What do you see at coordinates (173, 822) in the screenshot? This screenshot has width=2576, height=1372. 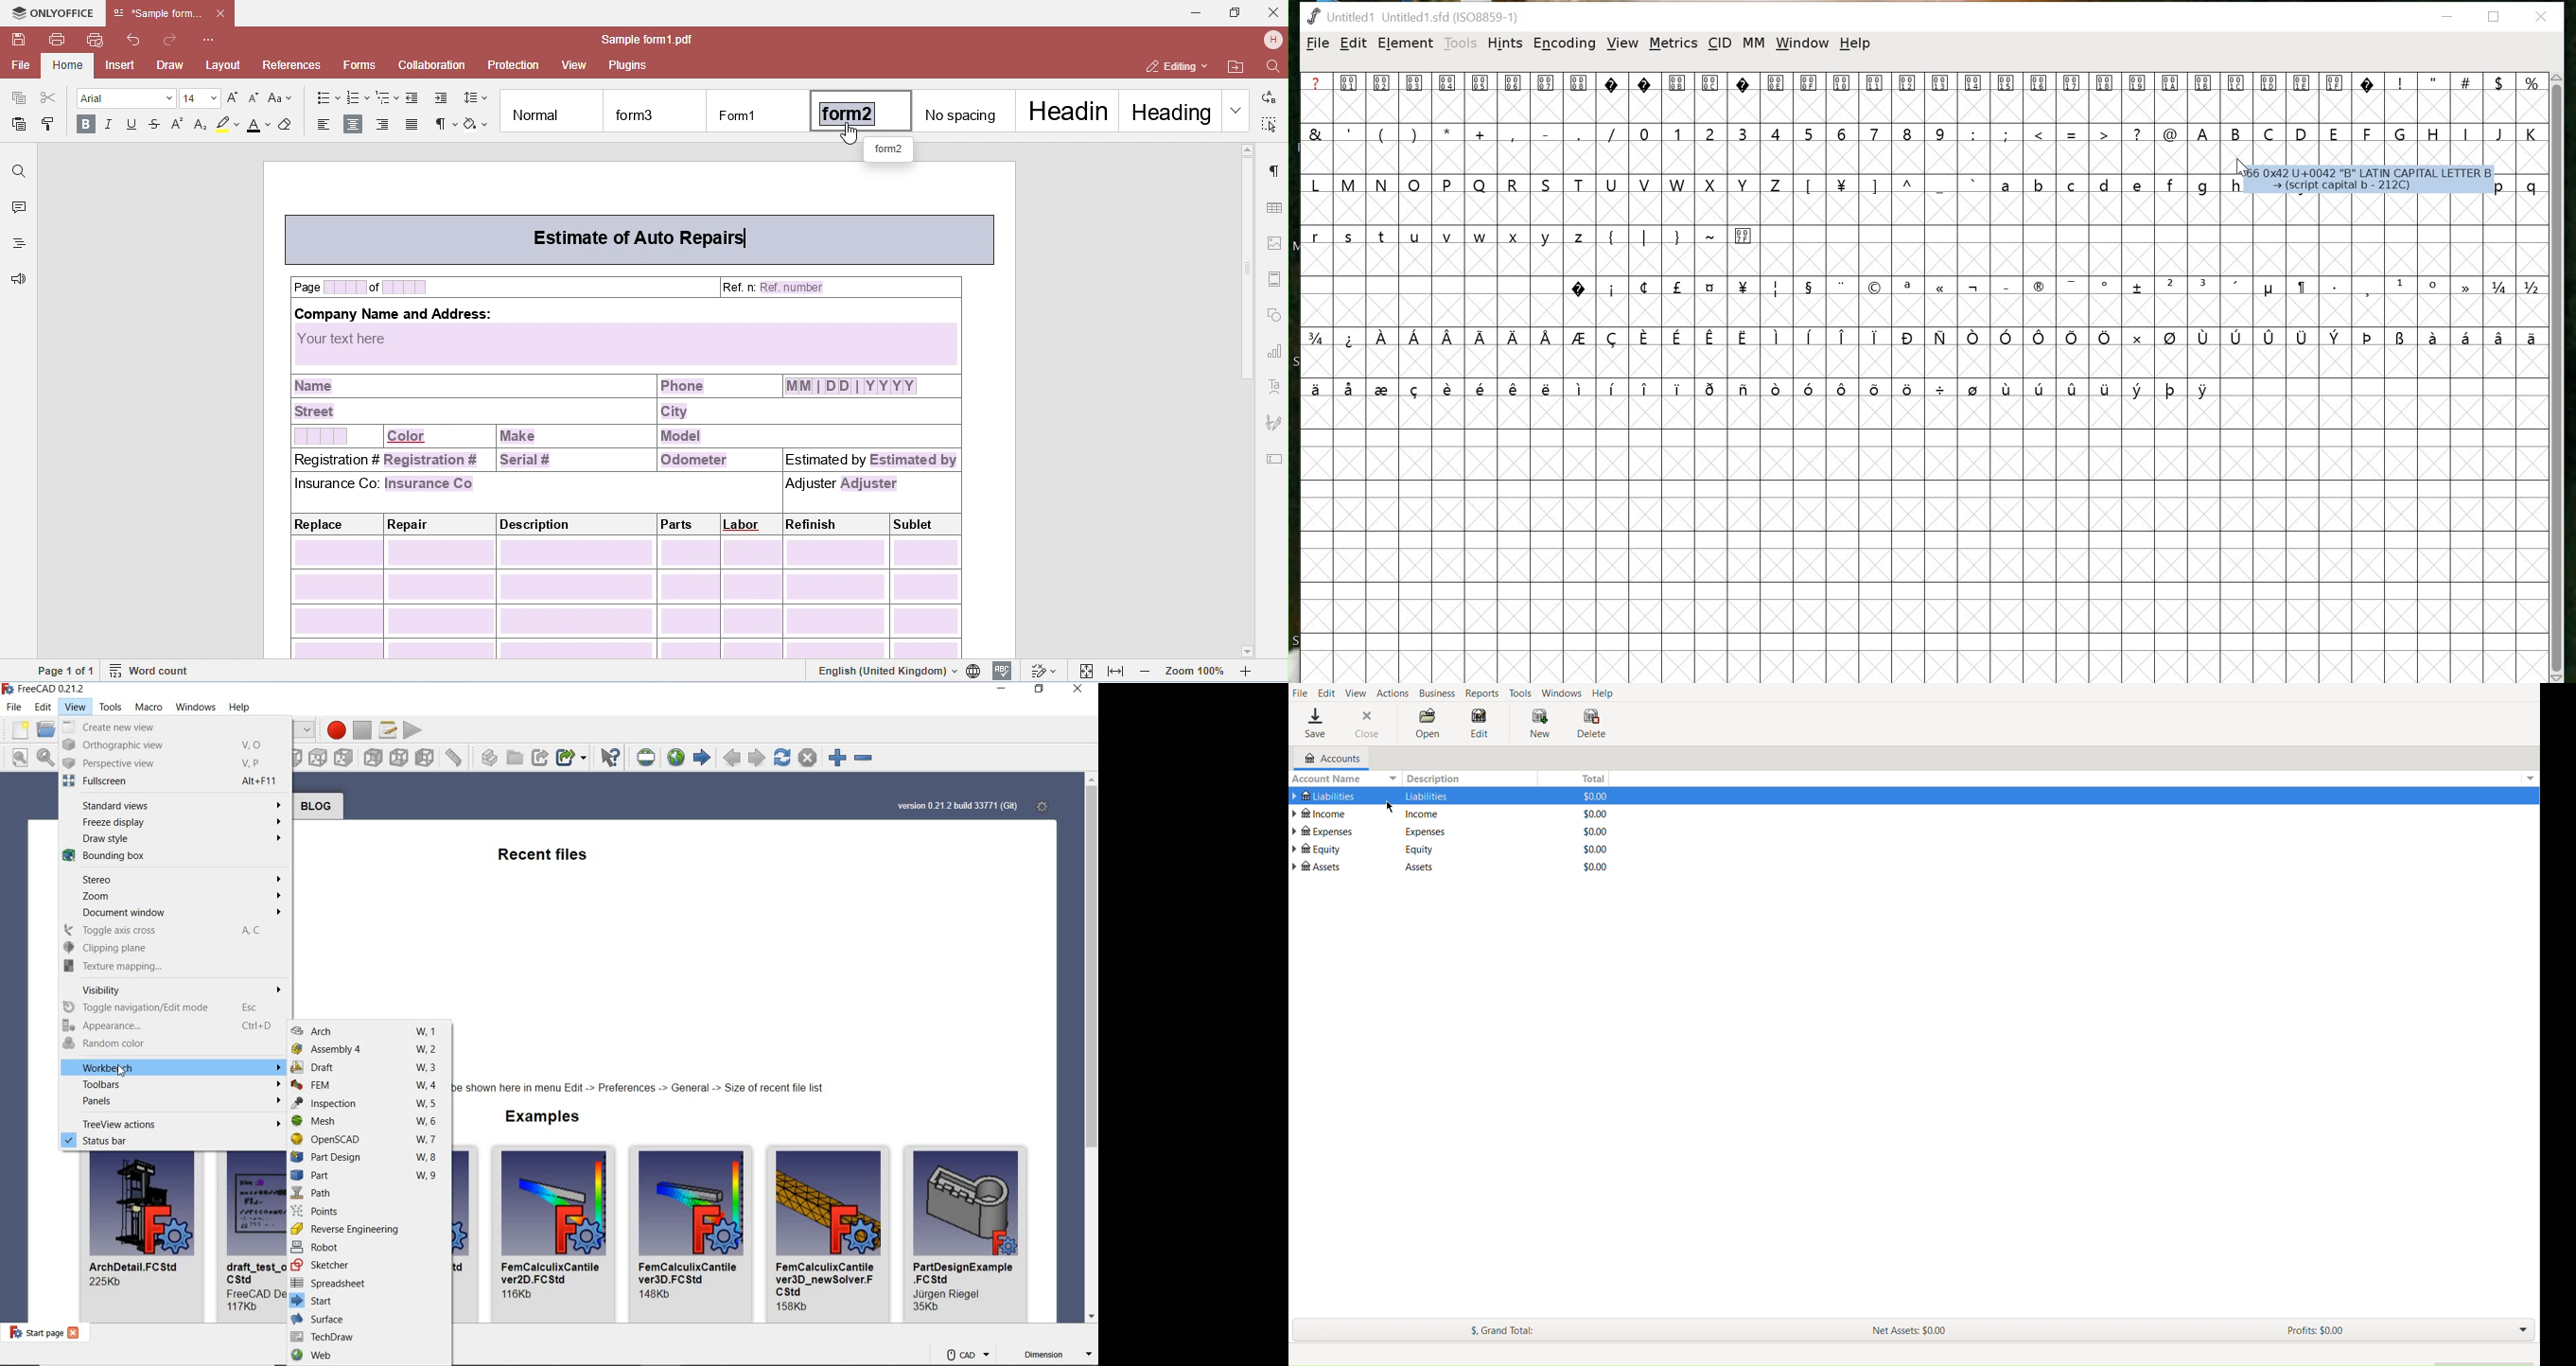 I see `freeze display` at bounding box center [173, 822].